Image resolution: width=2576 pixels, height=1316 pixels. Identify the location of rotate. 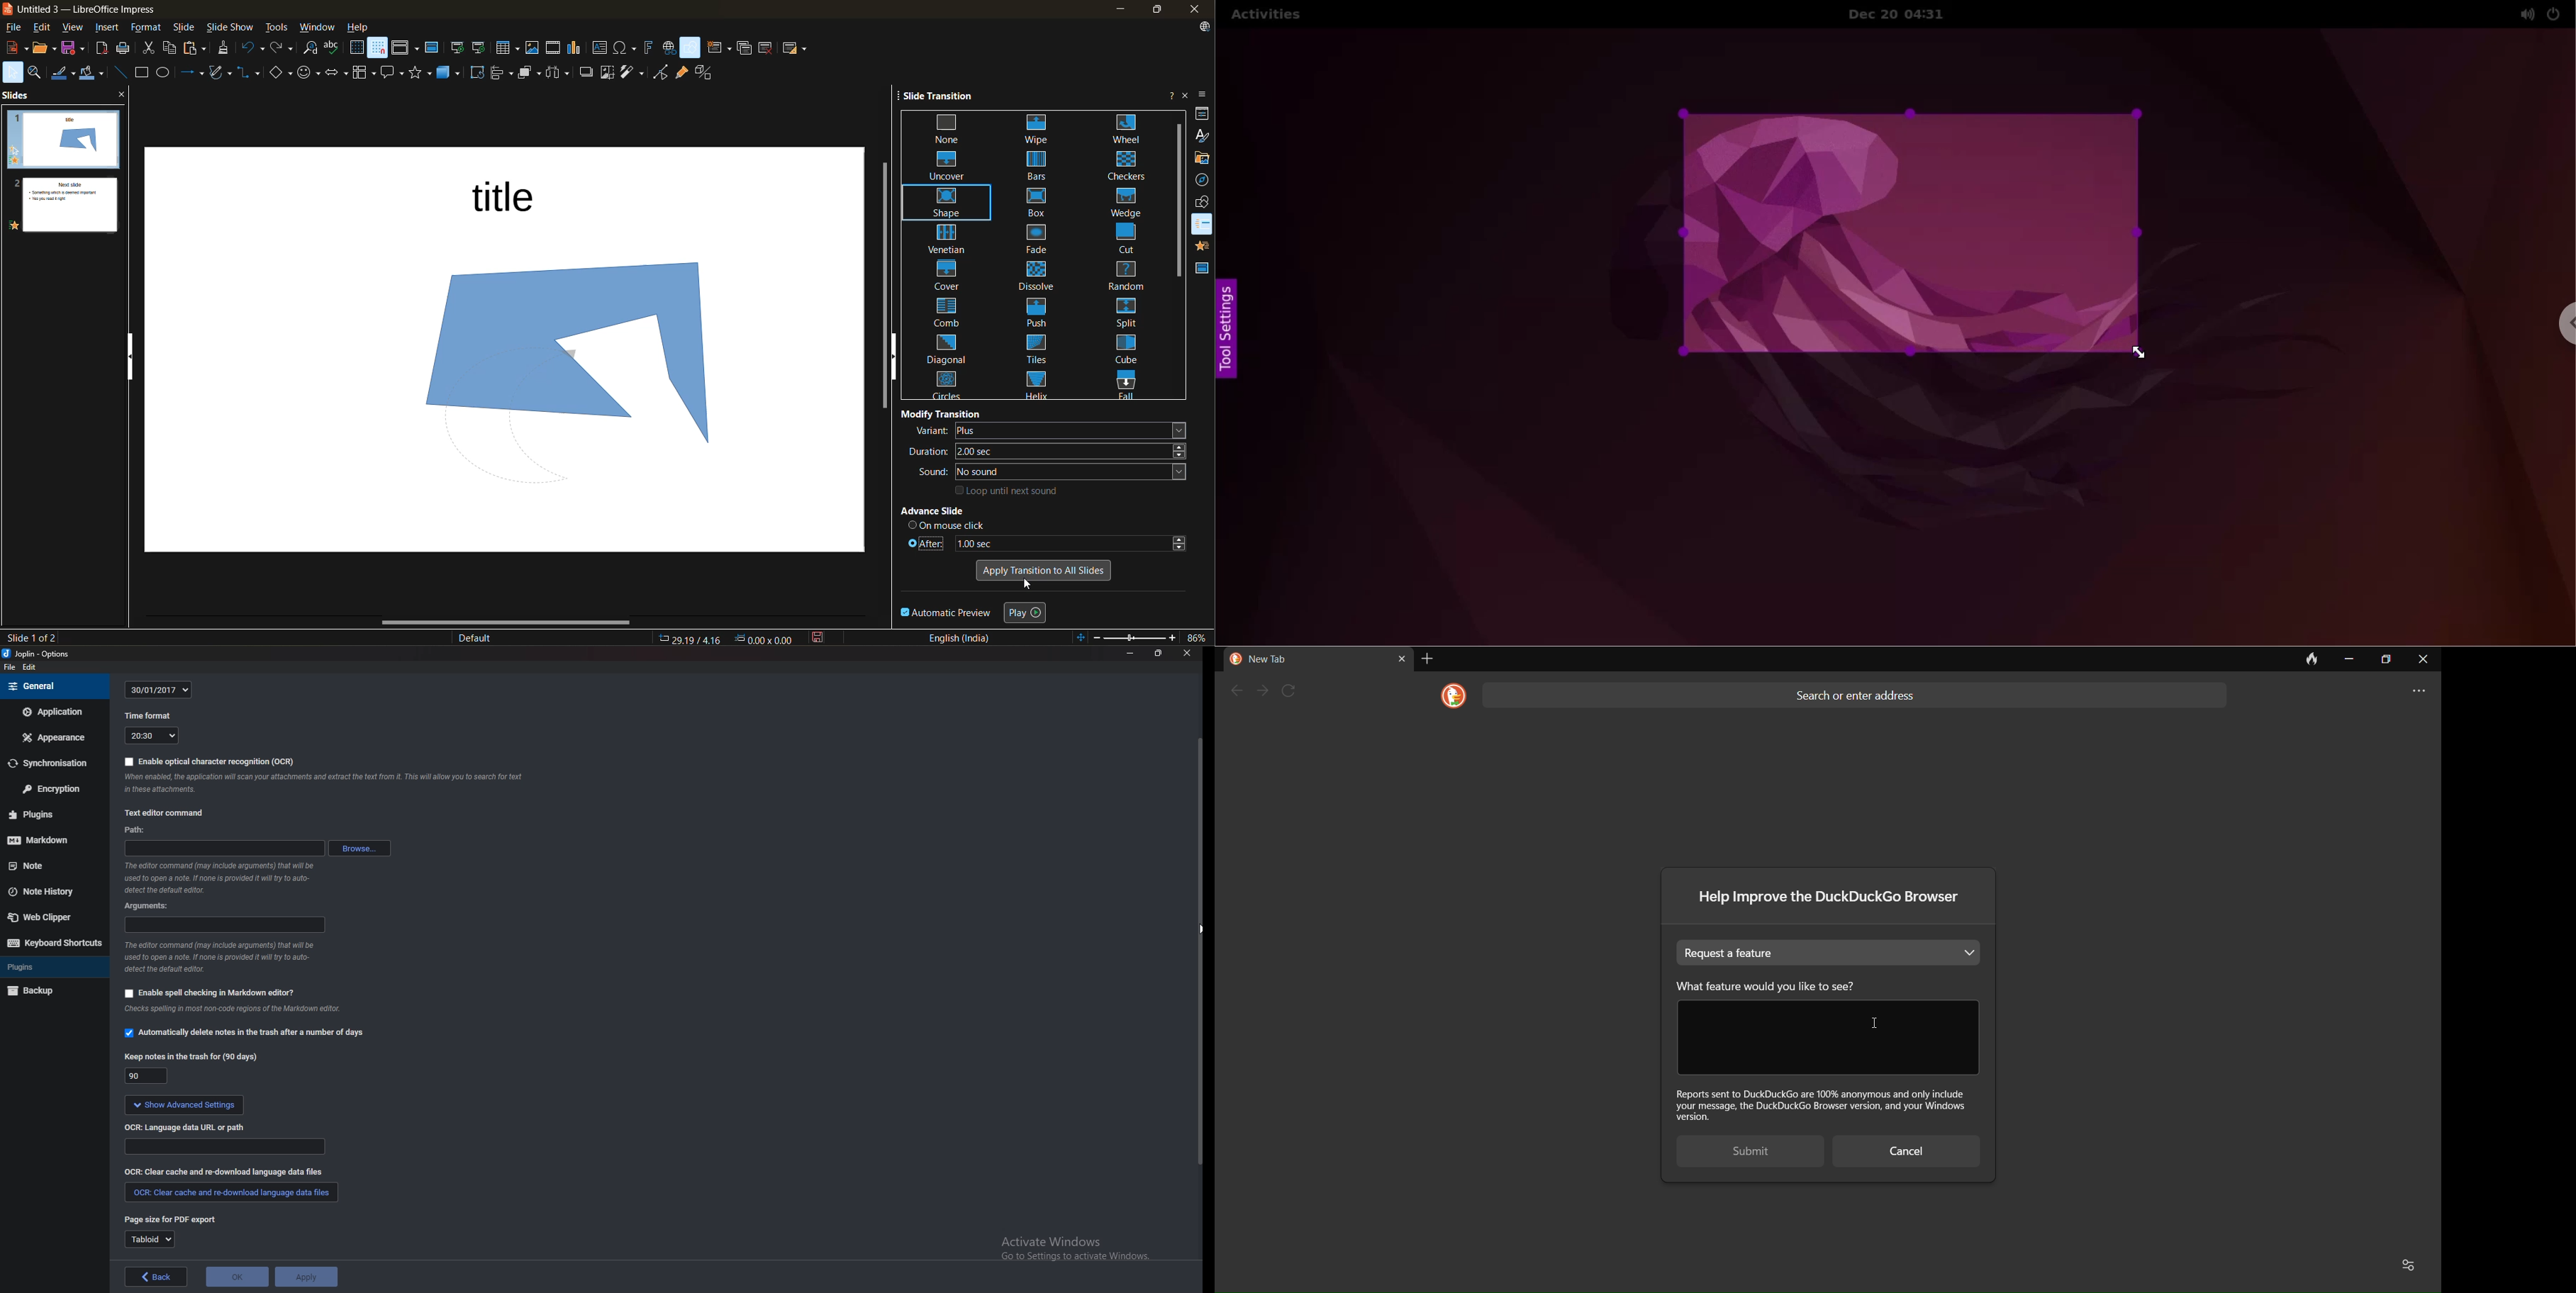
(479, 73).